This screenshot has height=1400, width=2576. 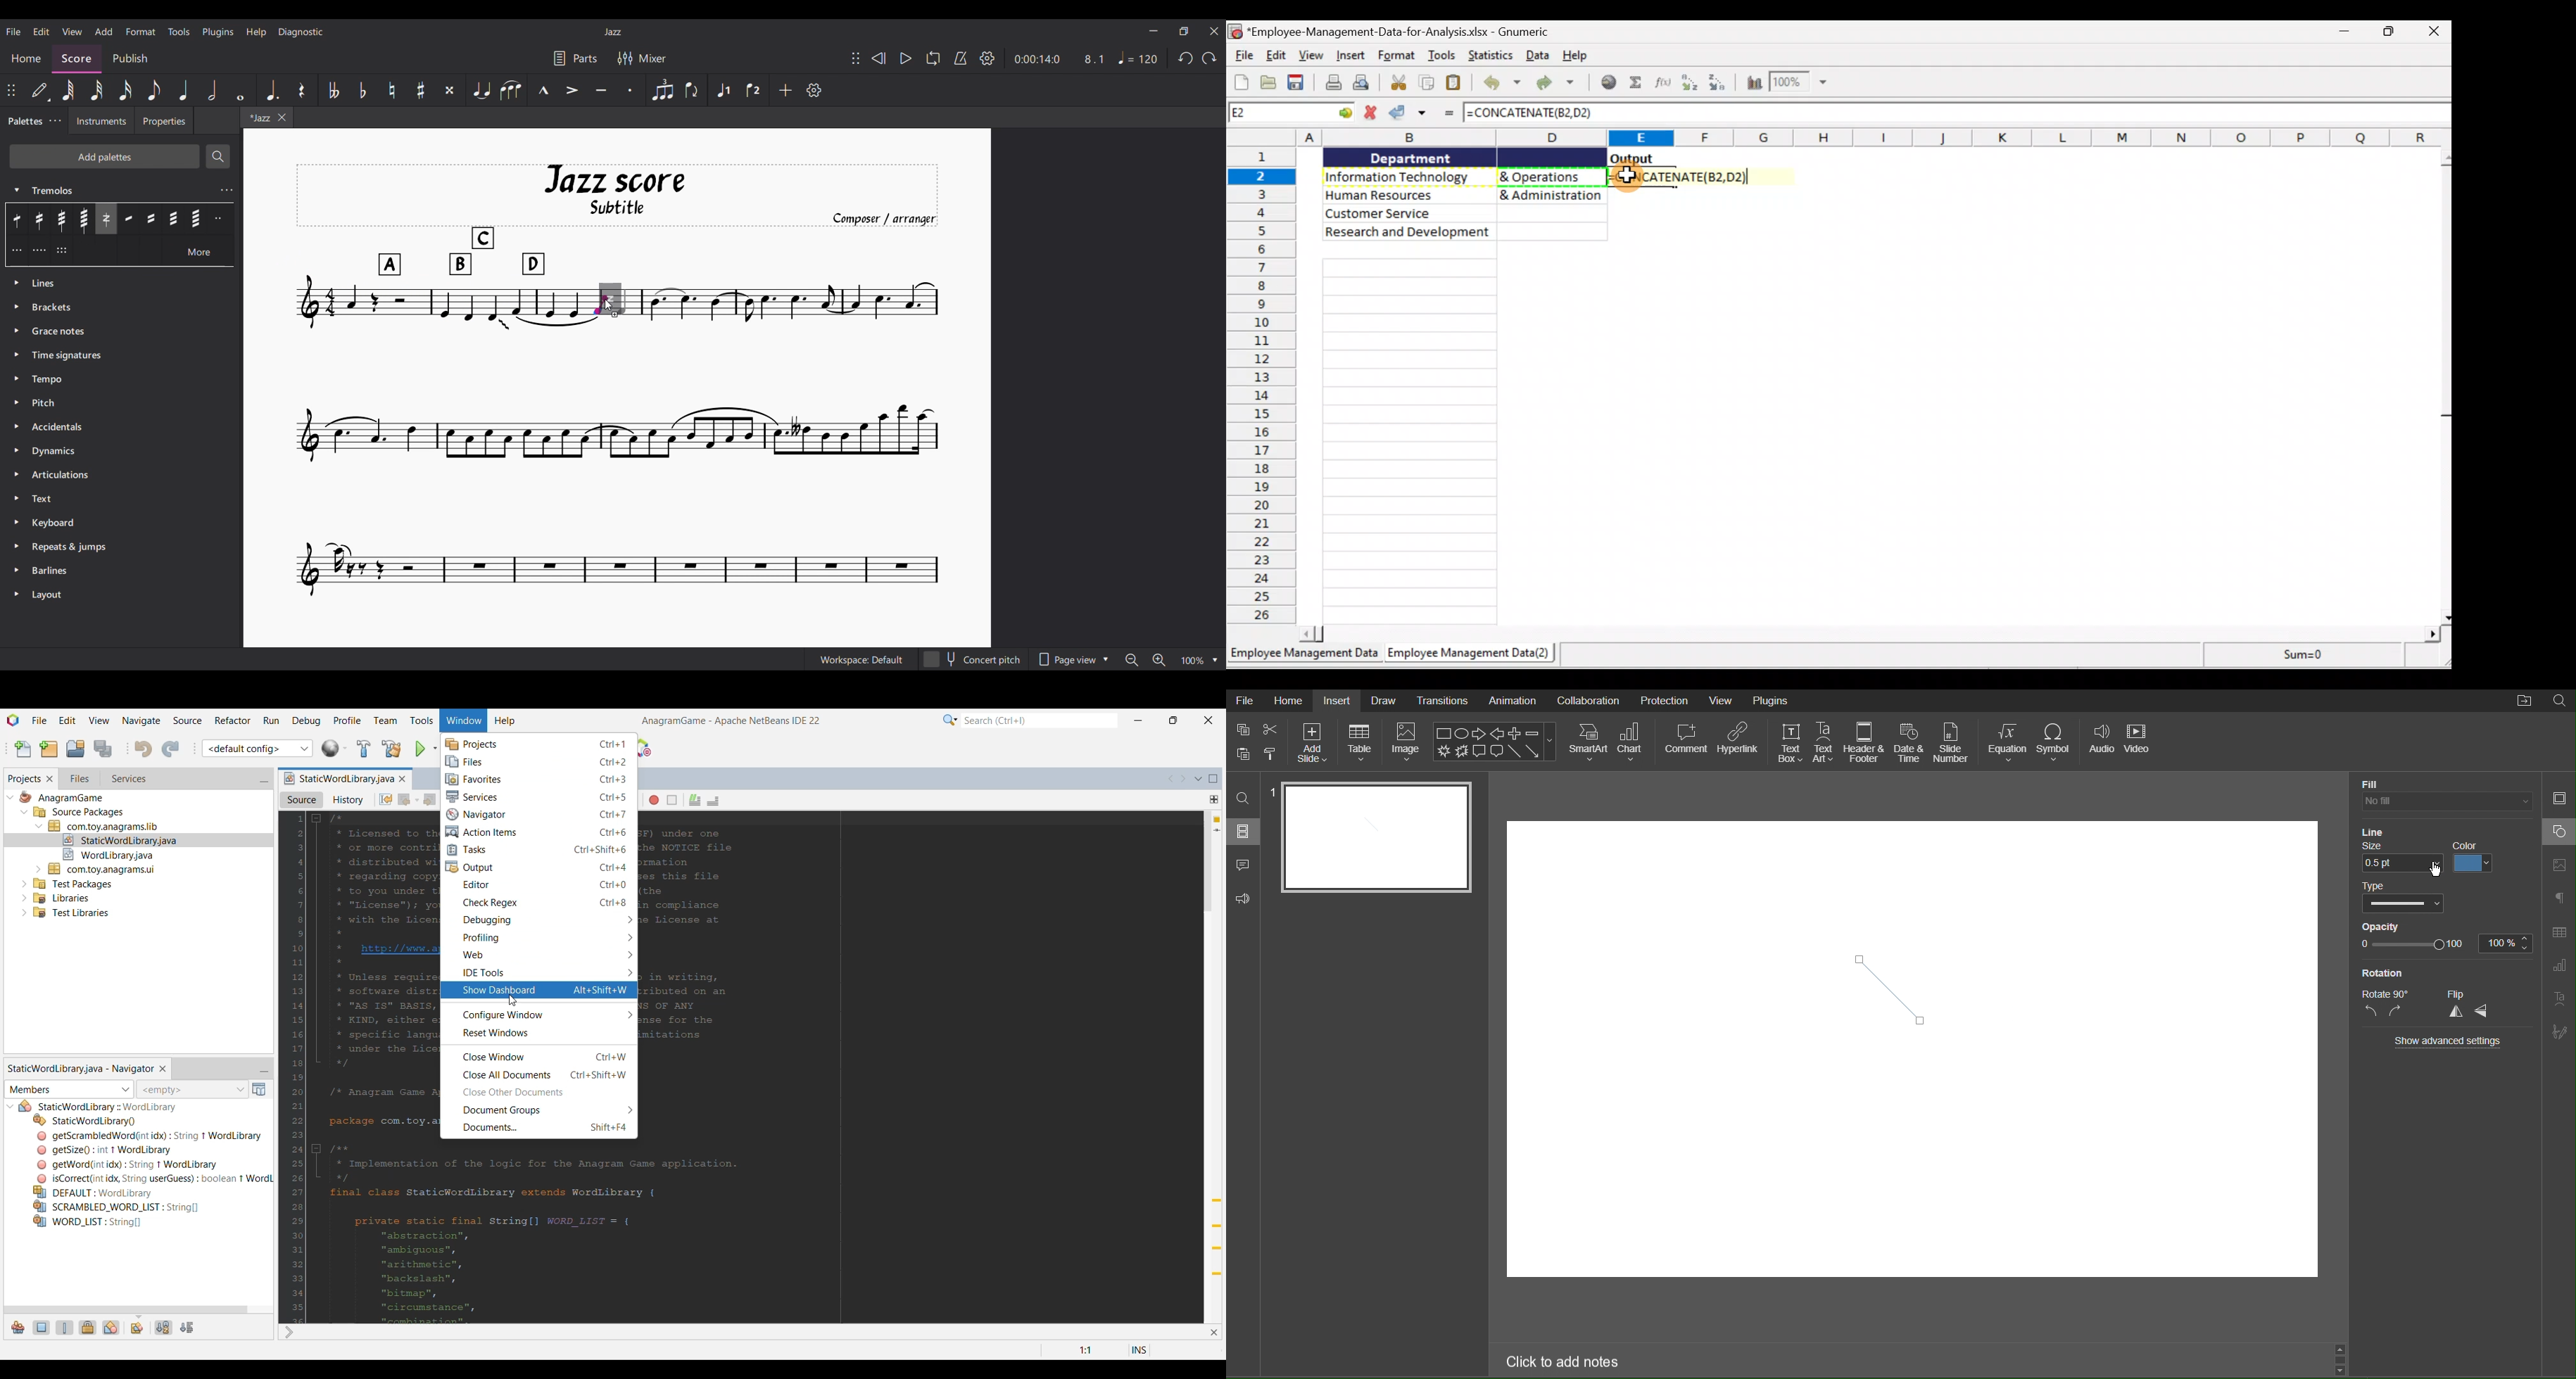 What do you see at coordinates (1573, 55) in the screenshot?
I see `Help` at bounding box center [1573, 55].